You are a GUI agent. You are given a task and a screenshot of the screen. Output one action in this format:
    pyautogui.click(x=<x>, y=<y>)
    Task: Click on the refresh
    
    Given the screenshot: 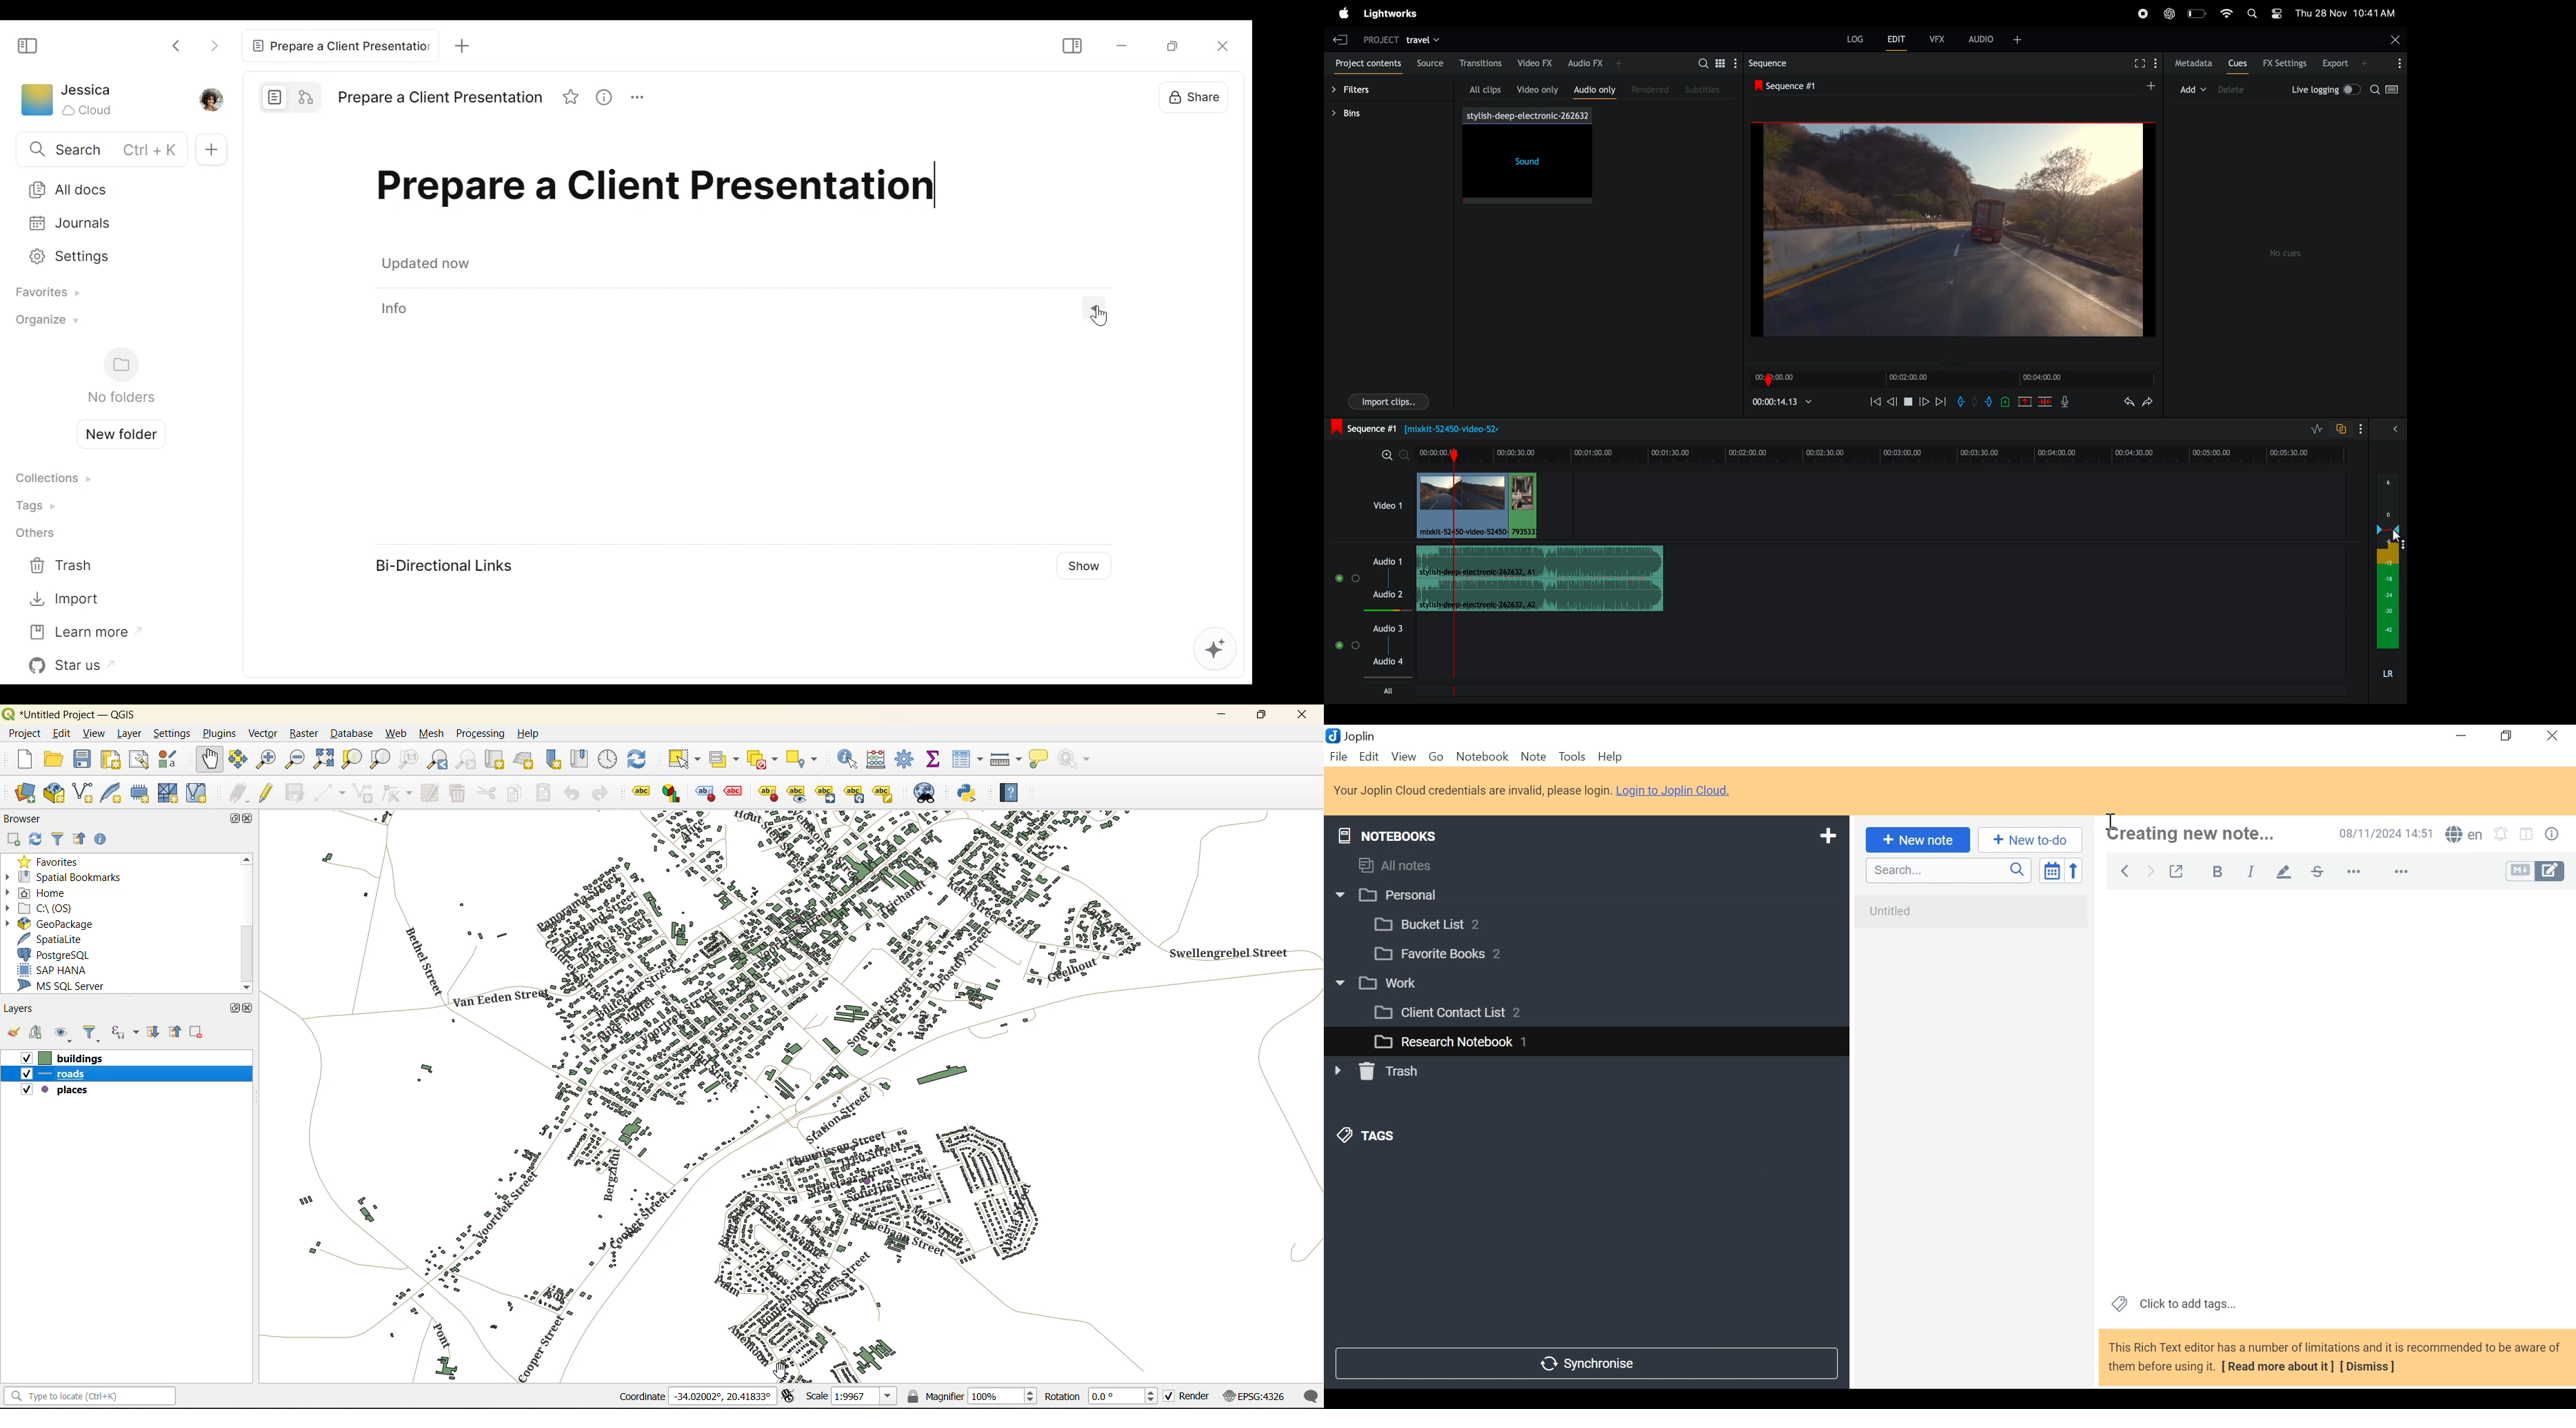 What is the action you would take?
    pyautogui.click(x=34, y=842)
    